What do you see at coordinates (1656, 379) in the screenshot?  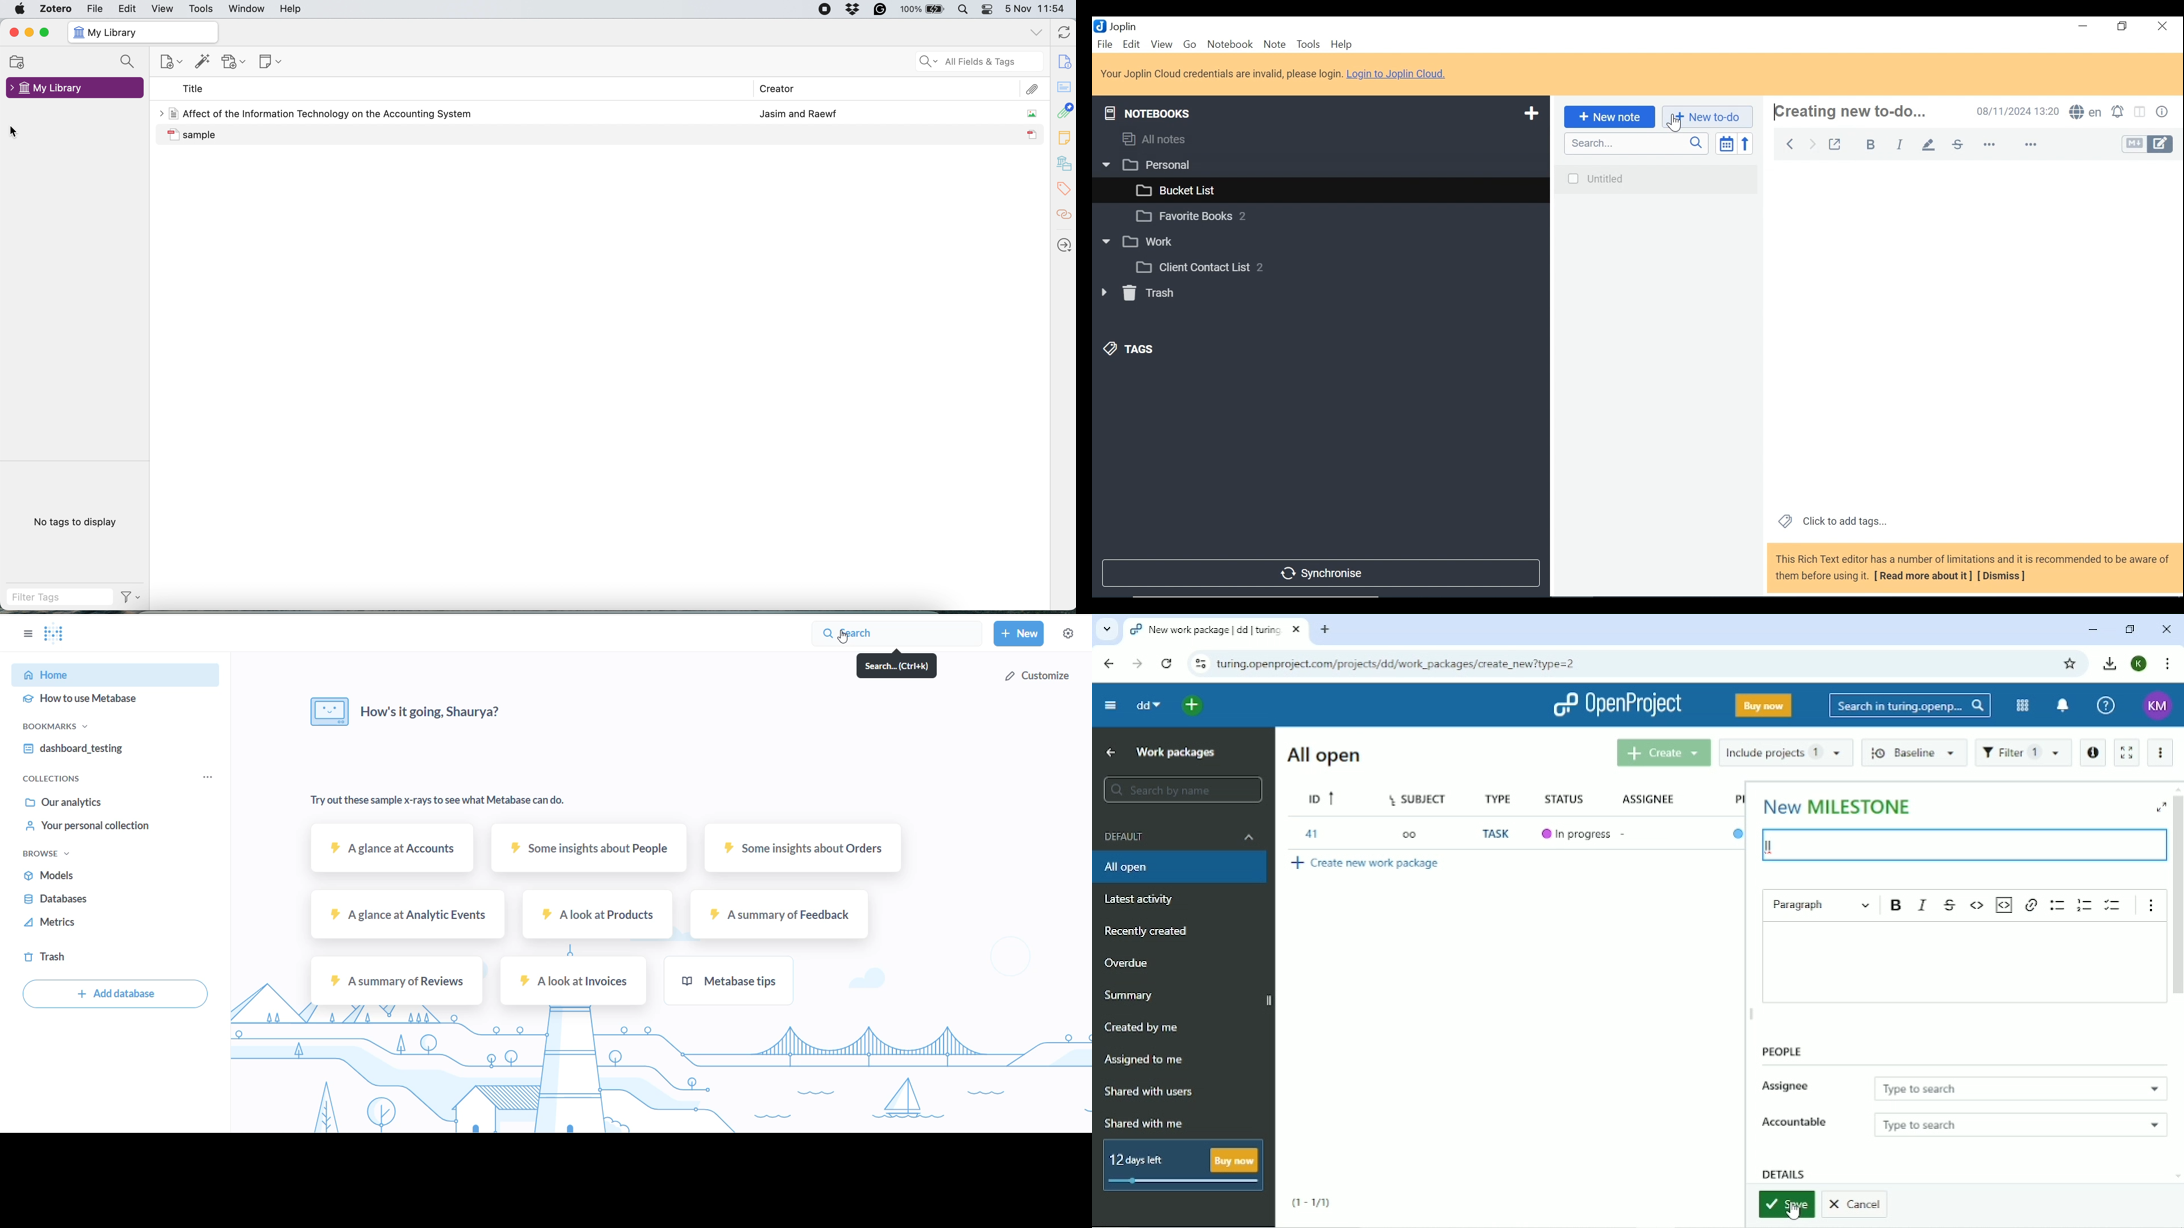 I see `Notes` at bounding box center [1656, 379].